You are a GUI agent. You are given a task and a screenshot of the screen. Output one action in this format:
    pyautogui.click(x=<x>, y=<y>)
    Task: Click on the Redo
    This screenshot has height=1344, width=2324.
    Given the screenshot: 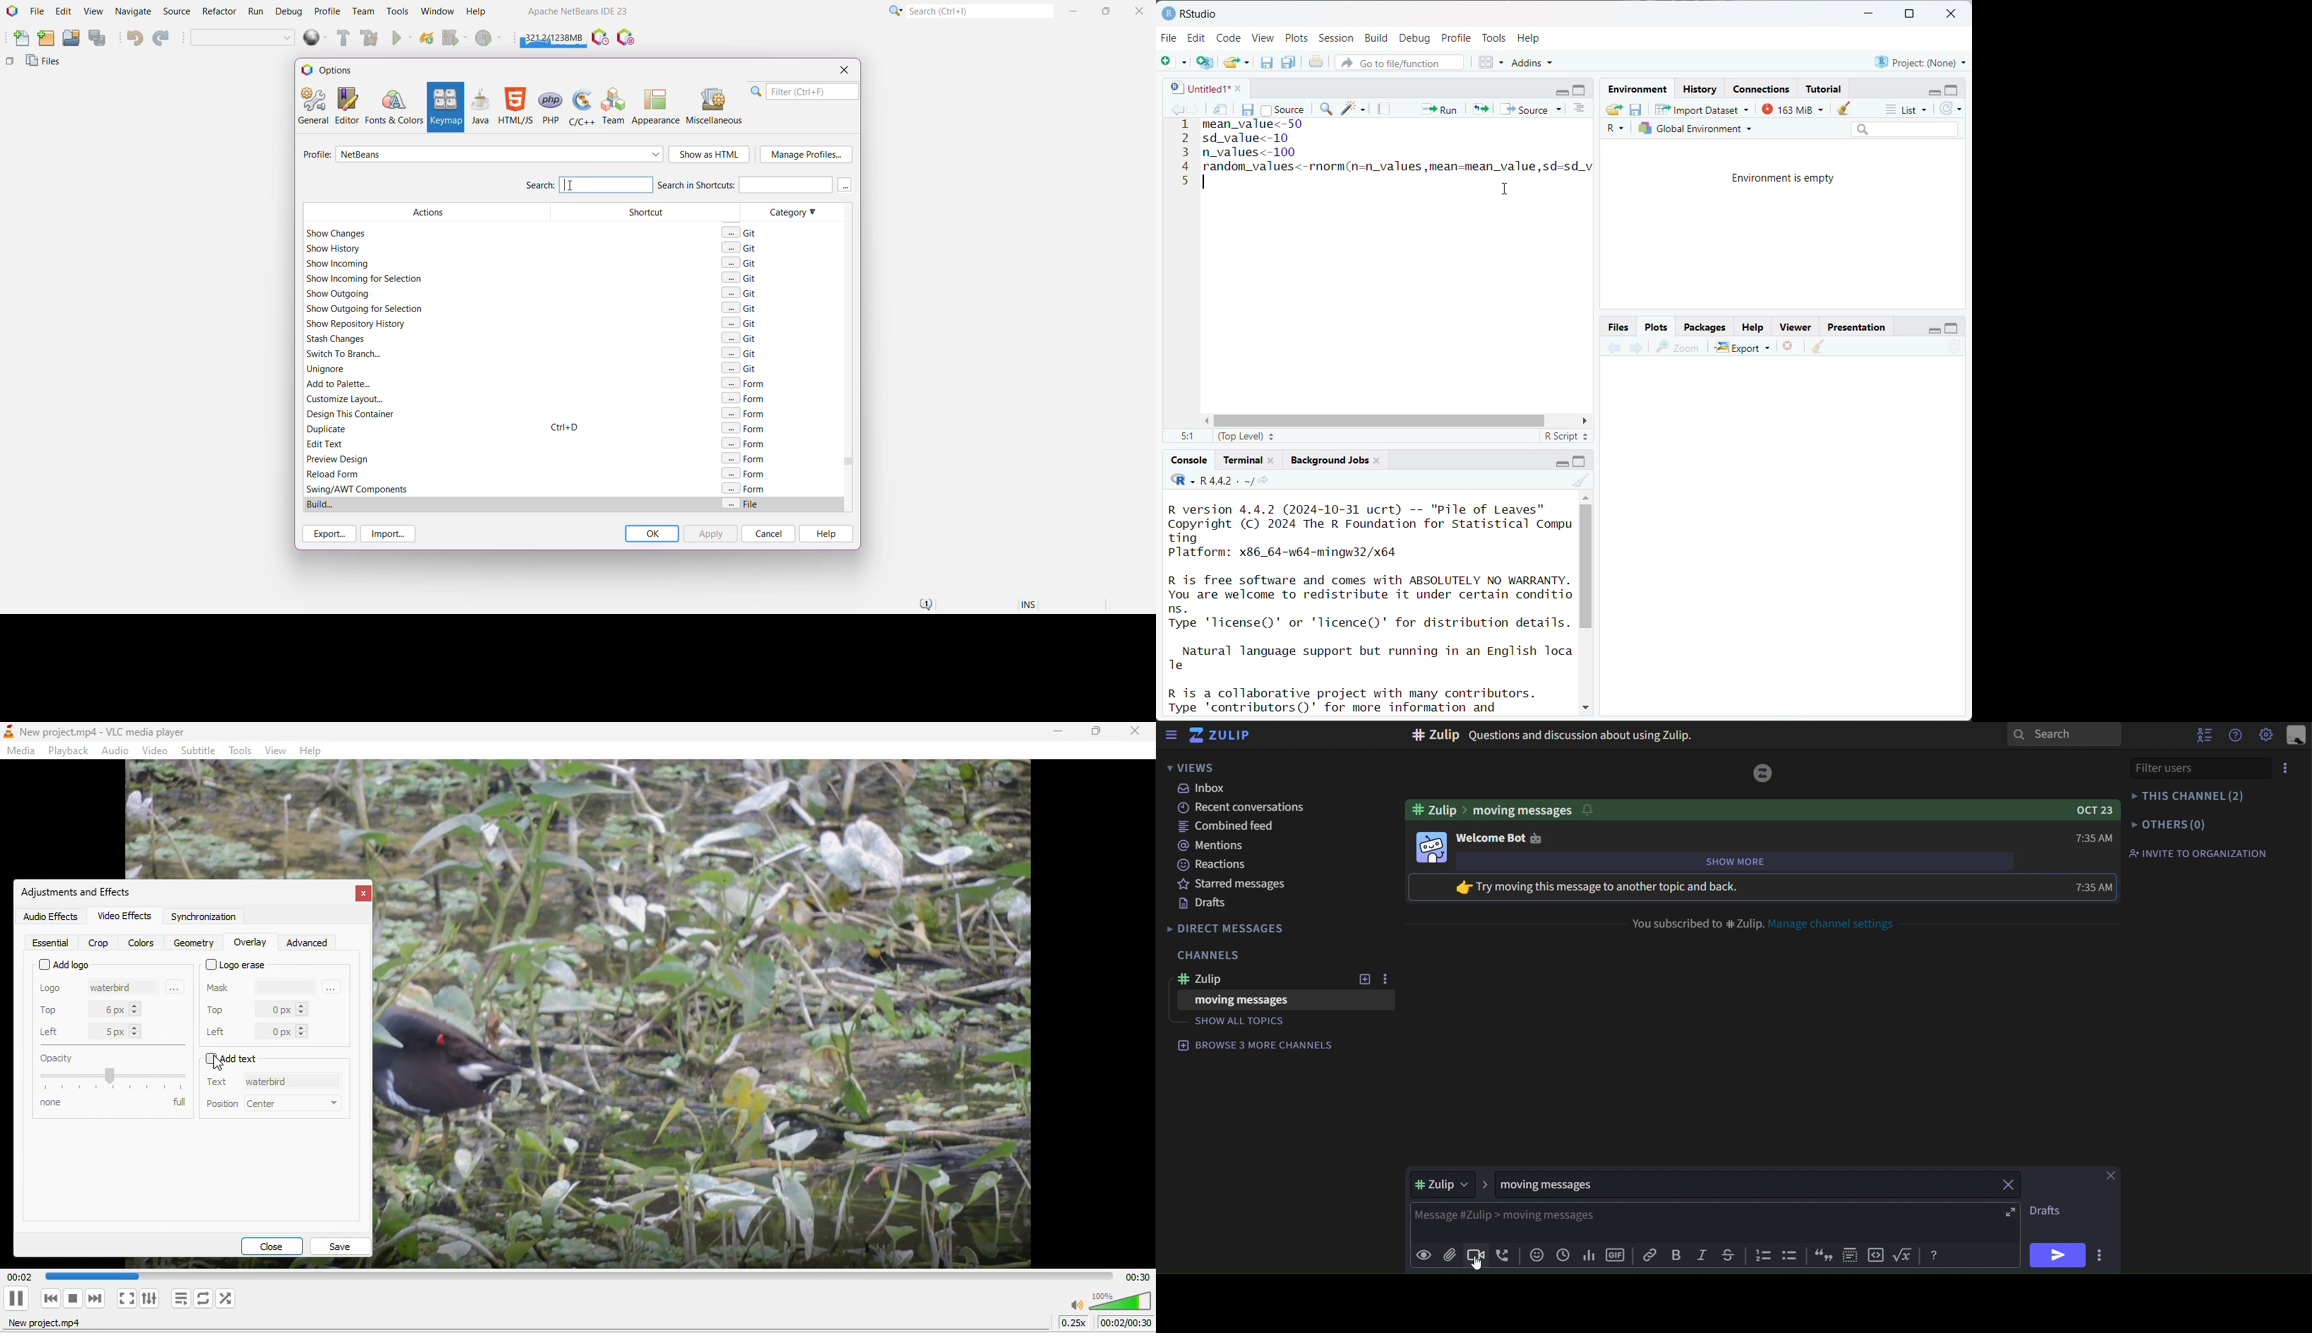 What is the action you would take?
    pyautogui.click(x=163, y=39)
    